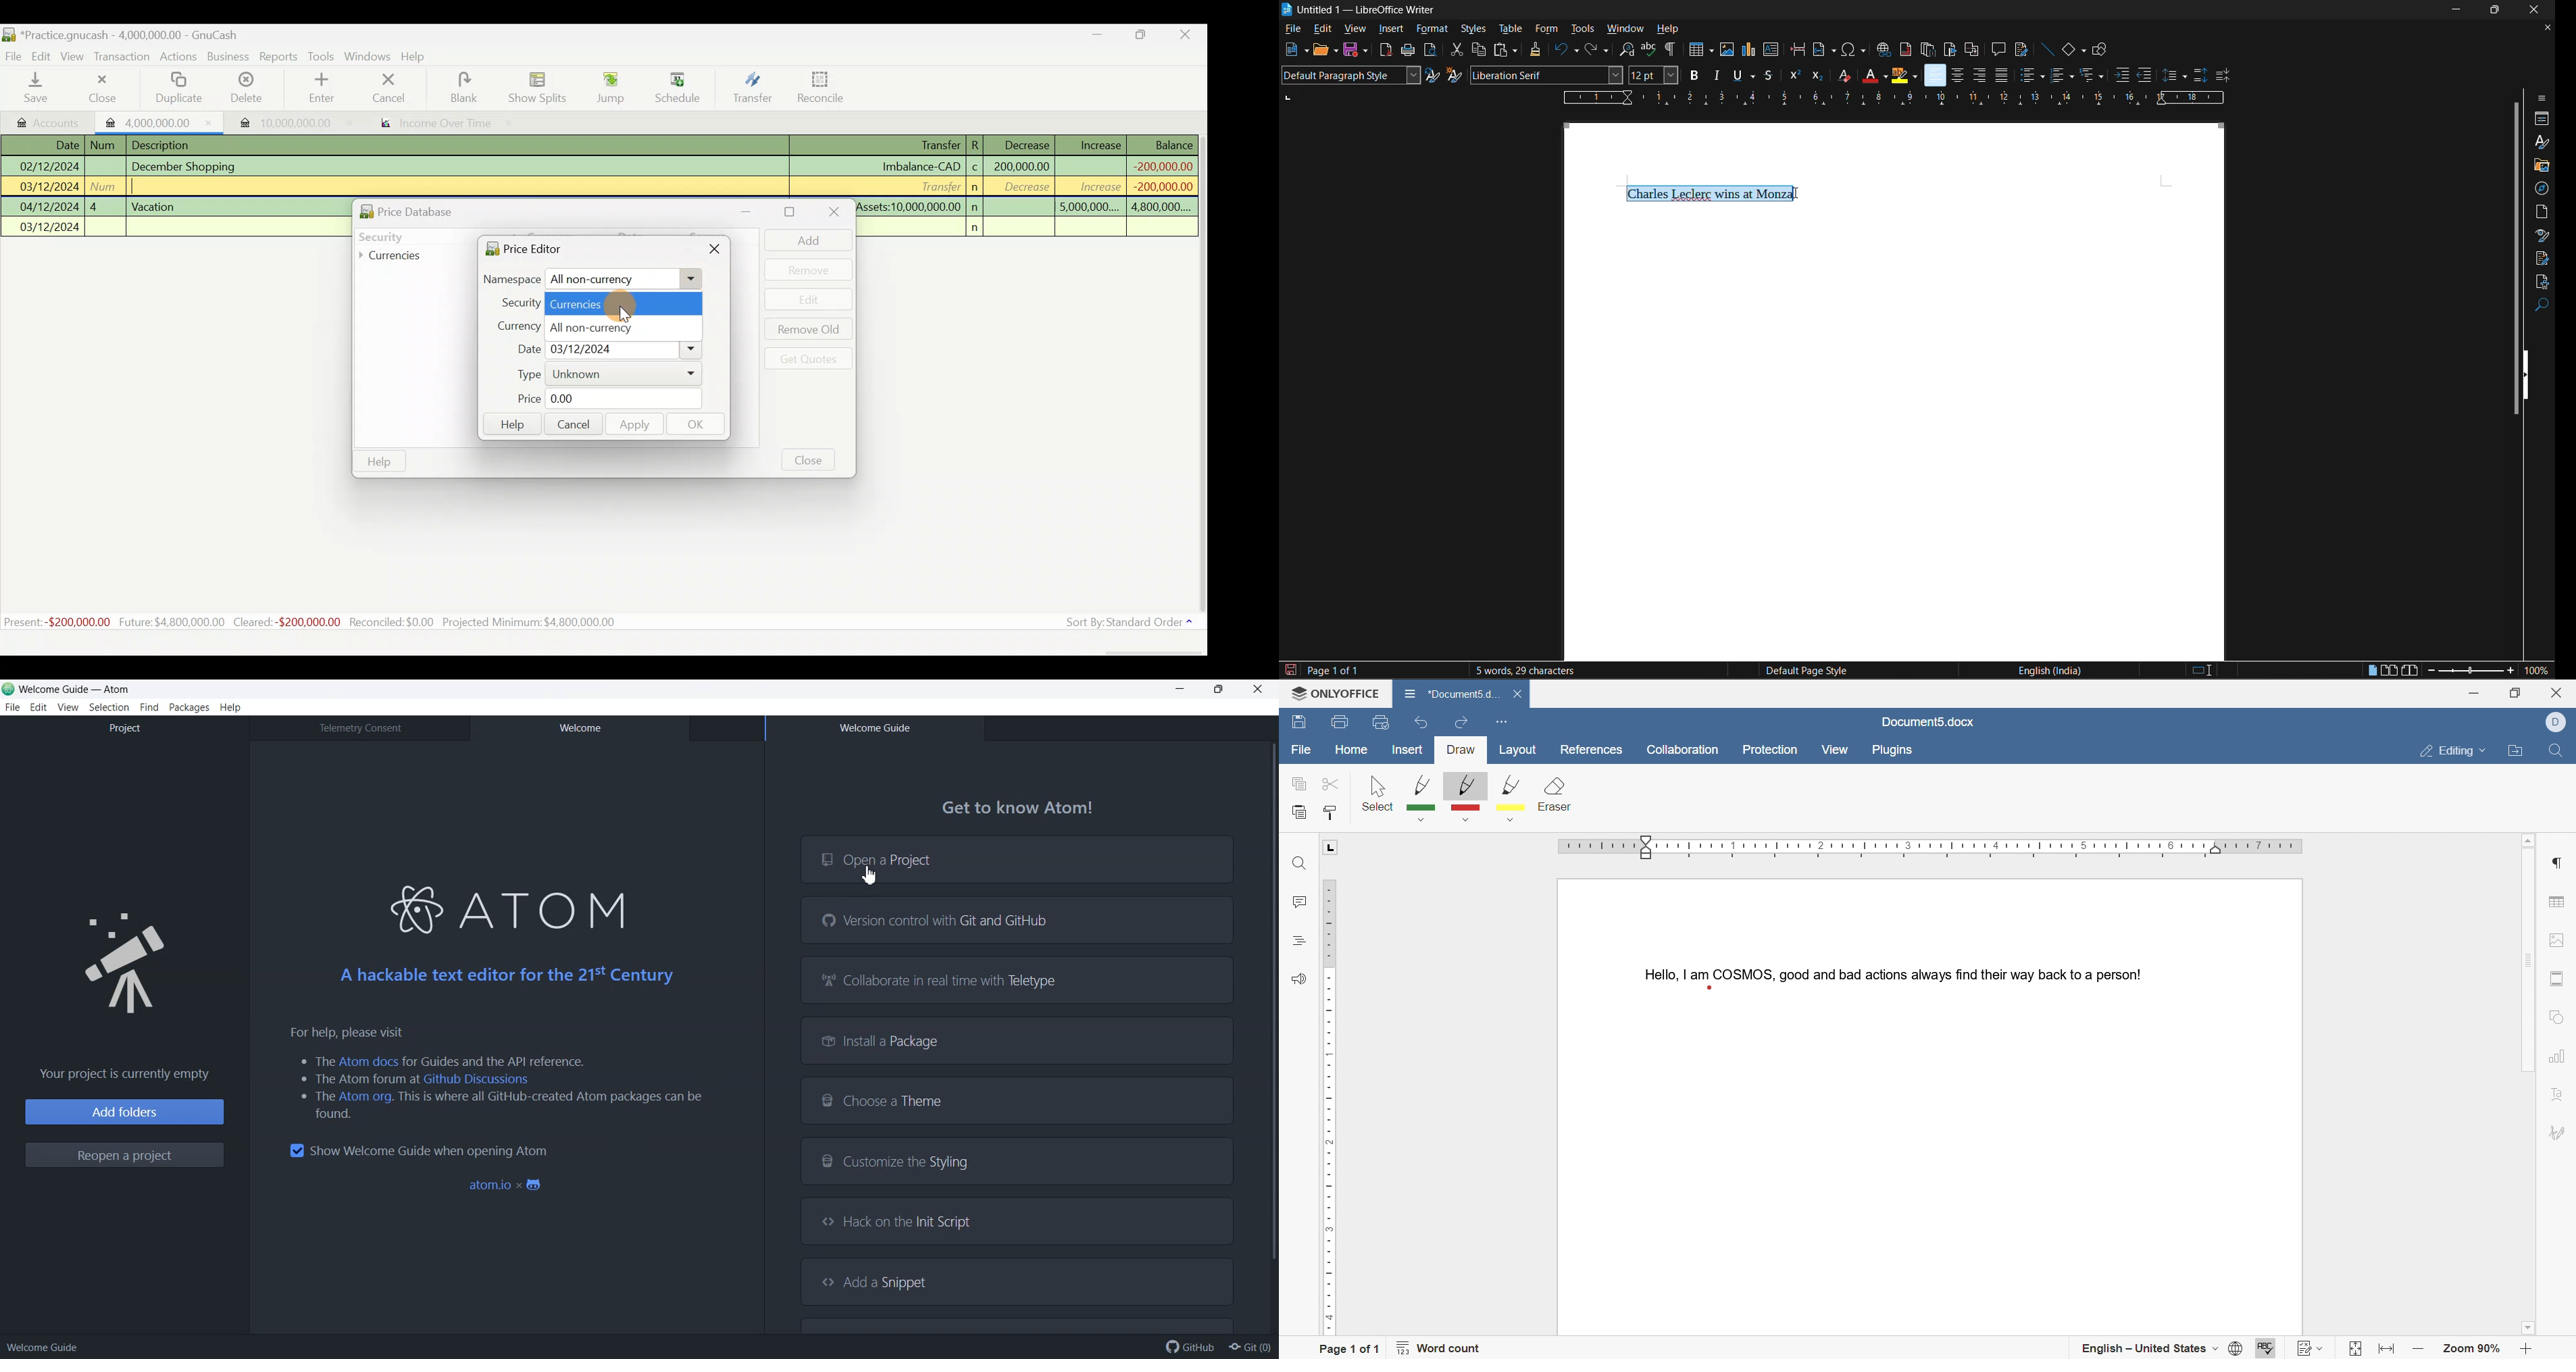 The image size is (2576, 1372). What do you see at coordinates (2048, 670) in the screenshot?
I see `text language` at bounding box center [2048, 670].